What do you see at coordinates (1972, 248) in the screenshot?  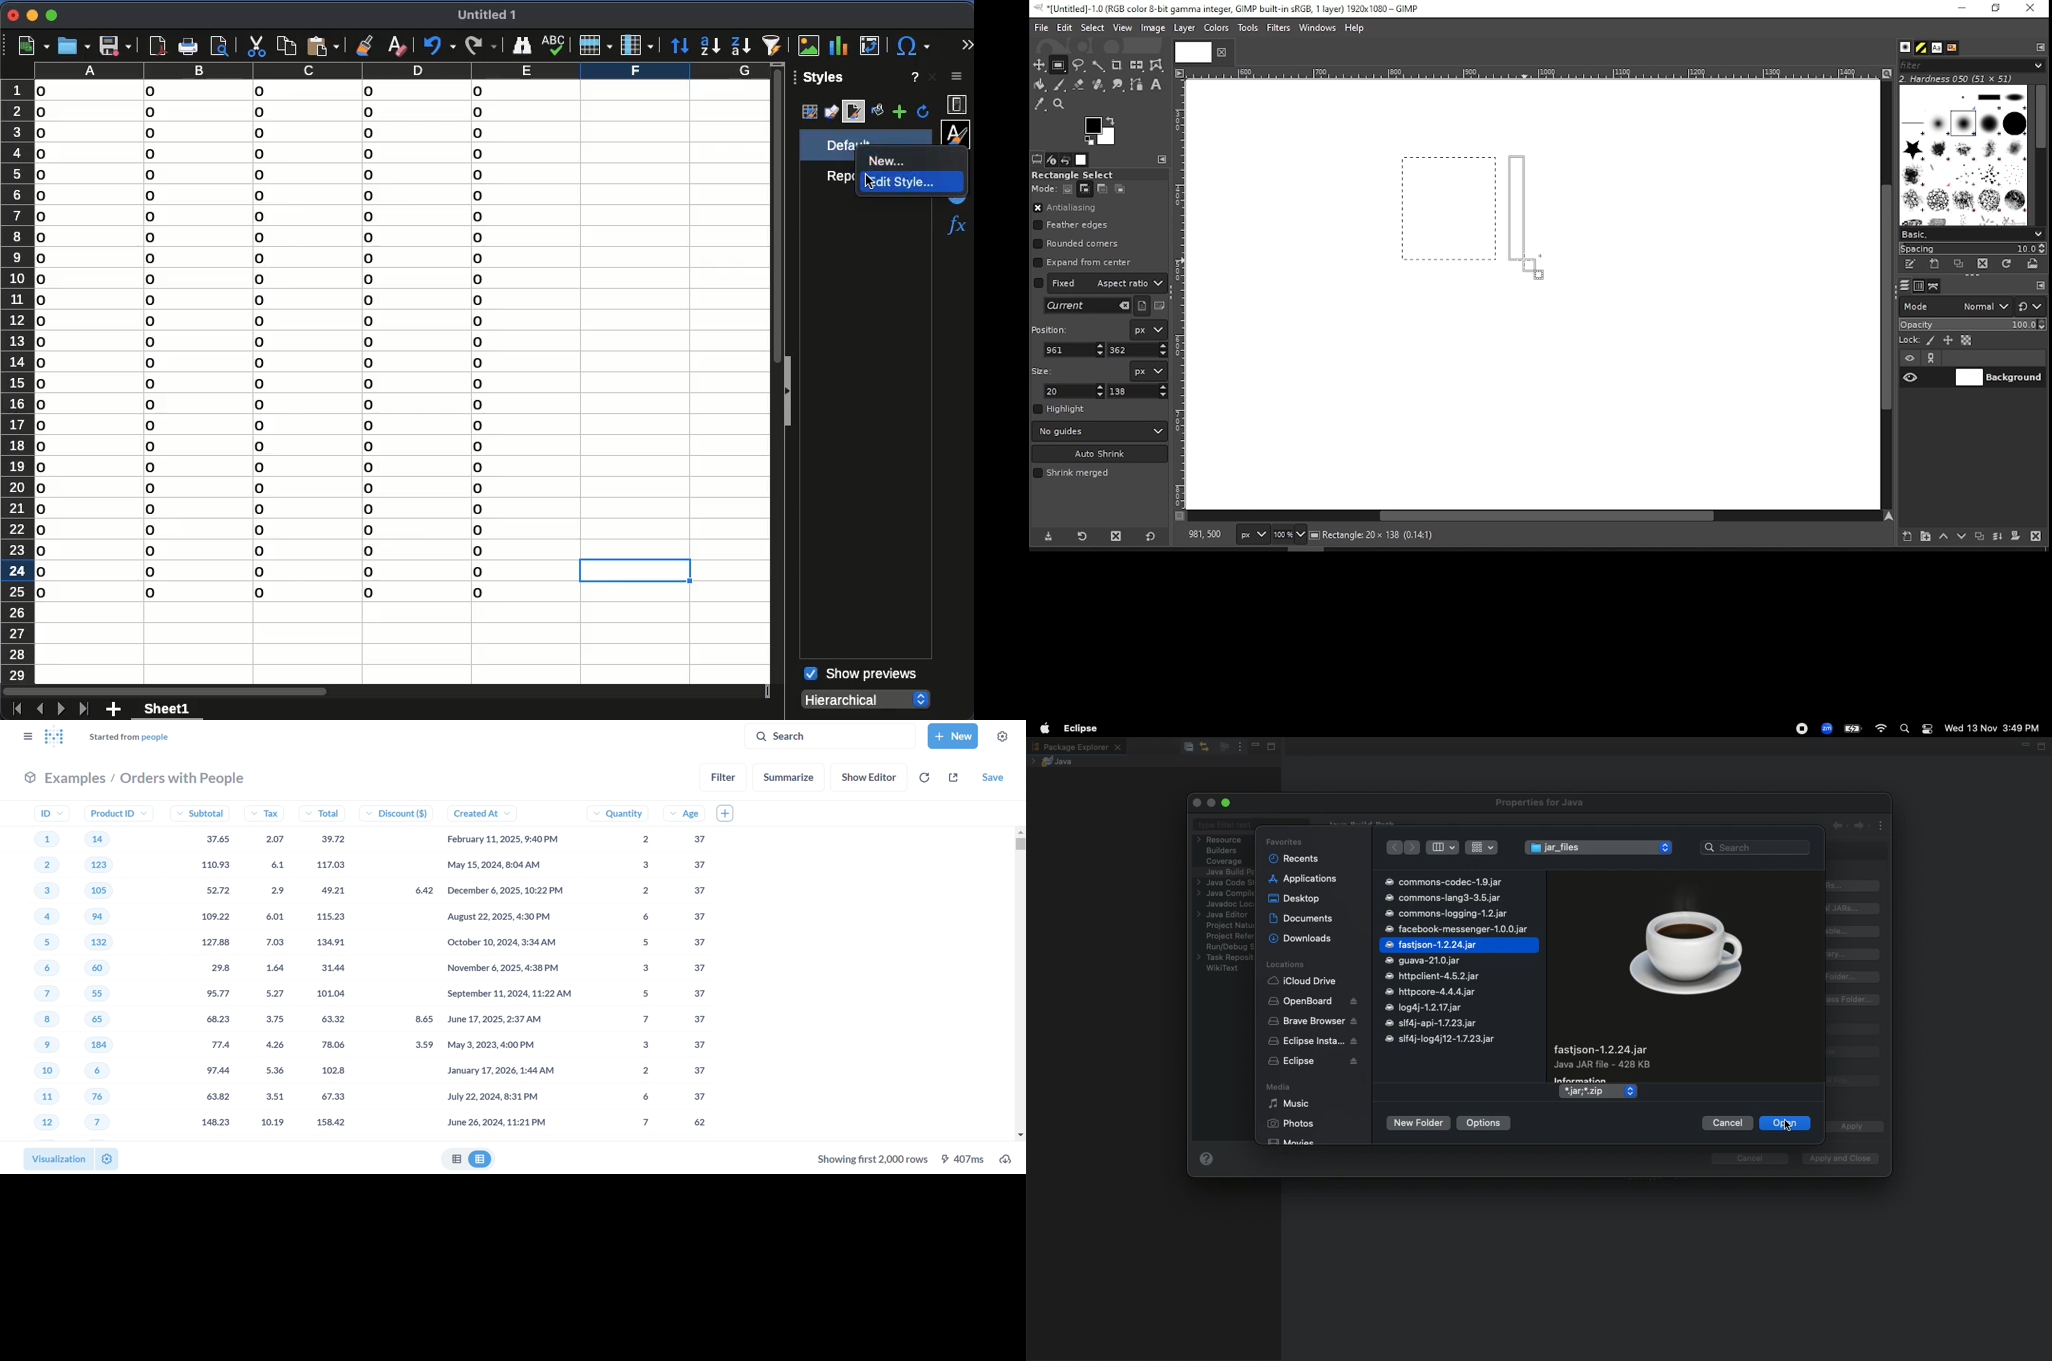 I see `spacing` at bounding box center [1972, 248].